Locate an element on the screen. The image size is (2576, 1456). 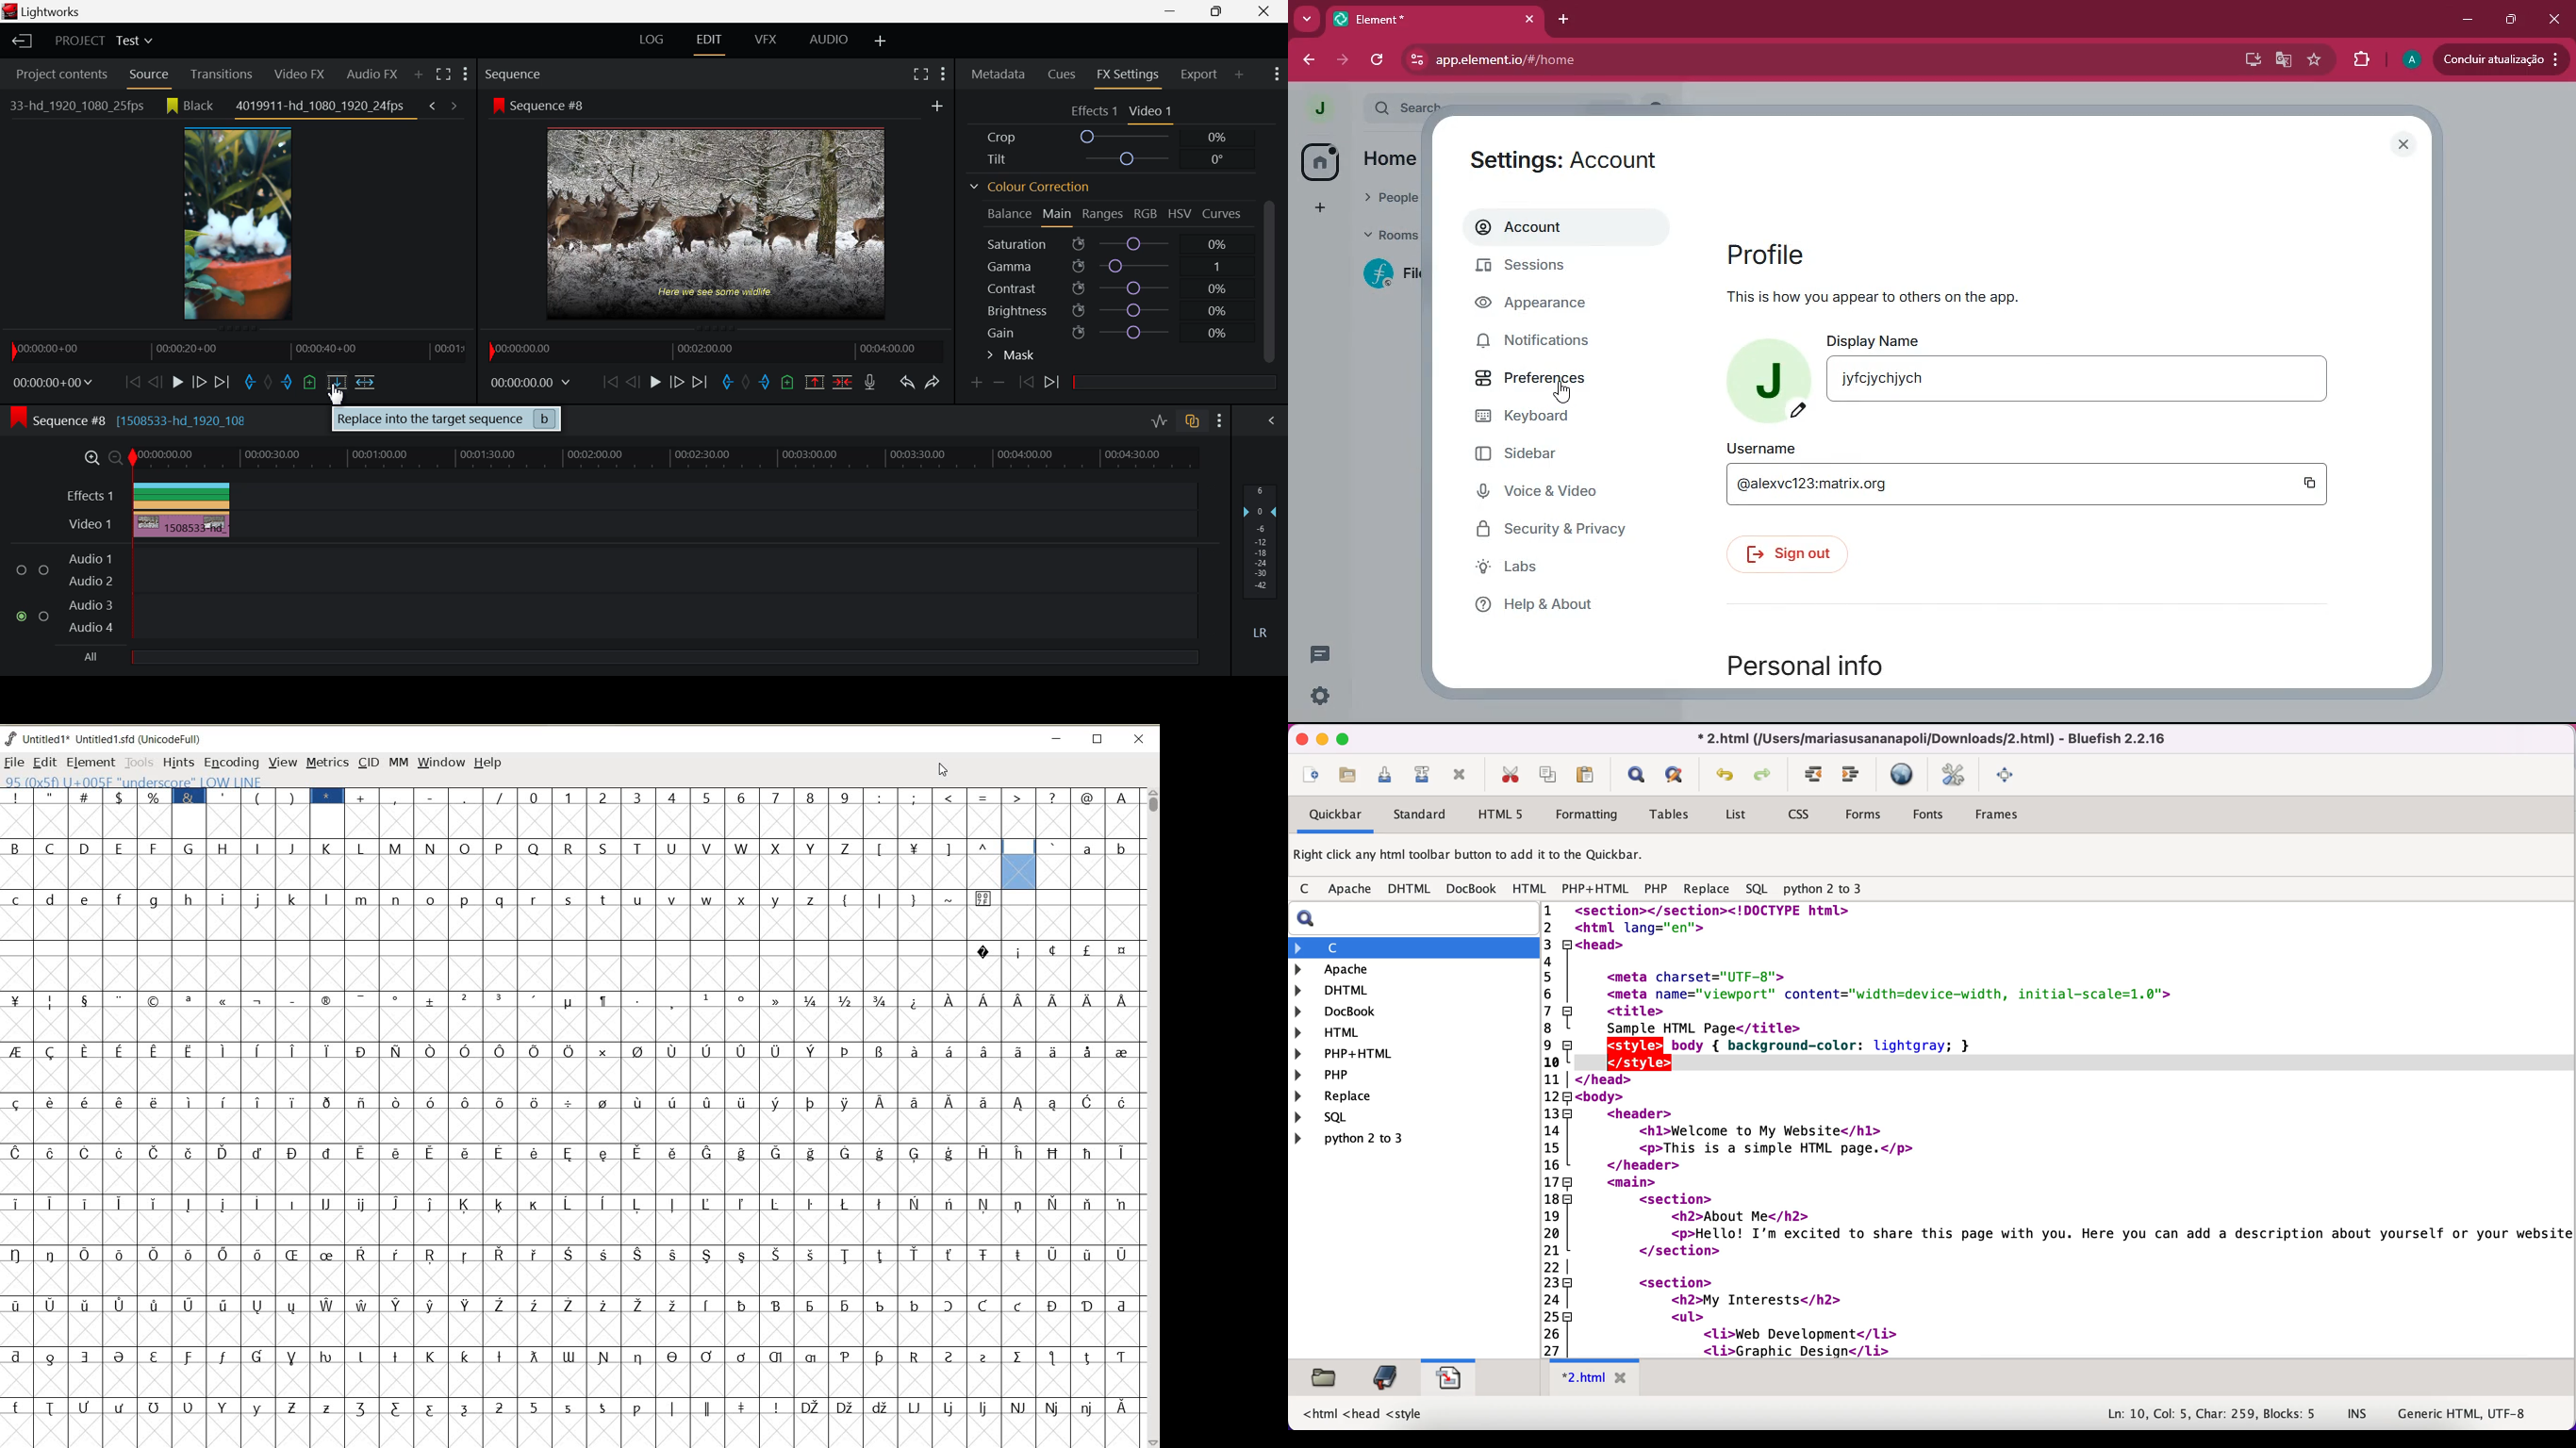
METRICS is located at coordinates (327, 762).